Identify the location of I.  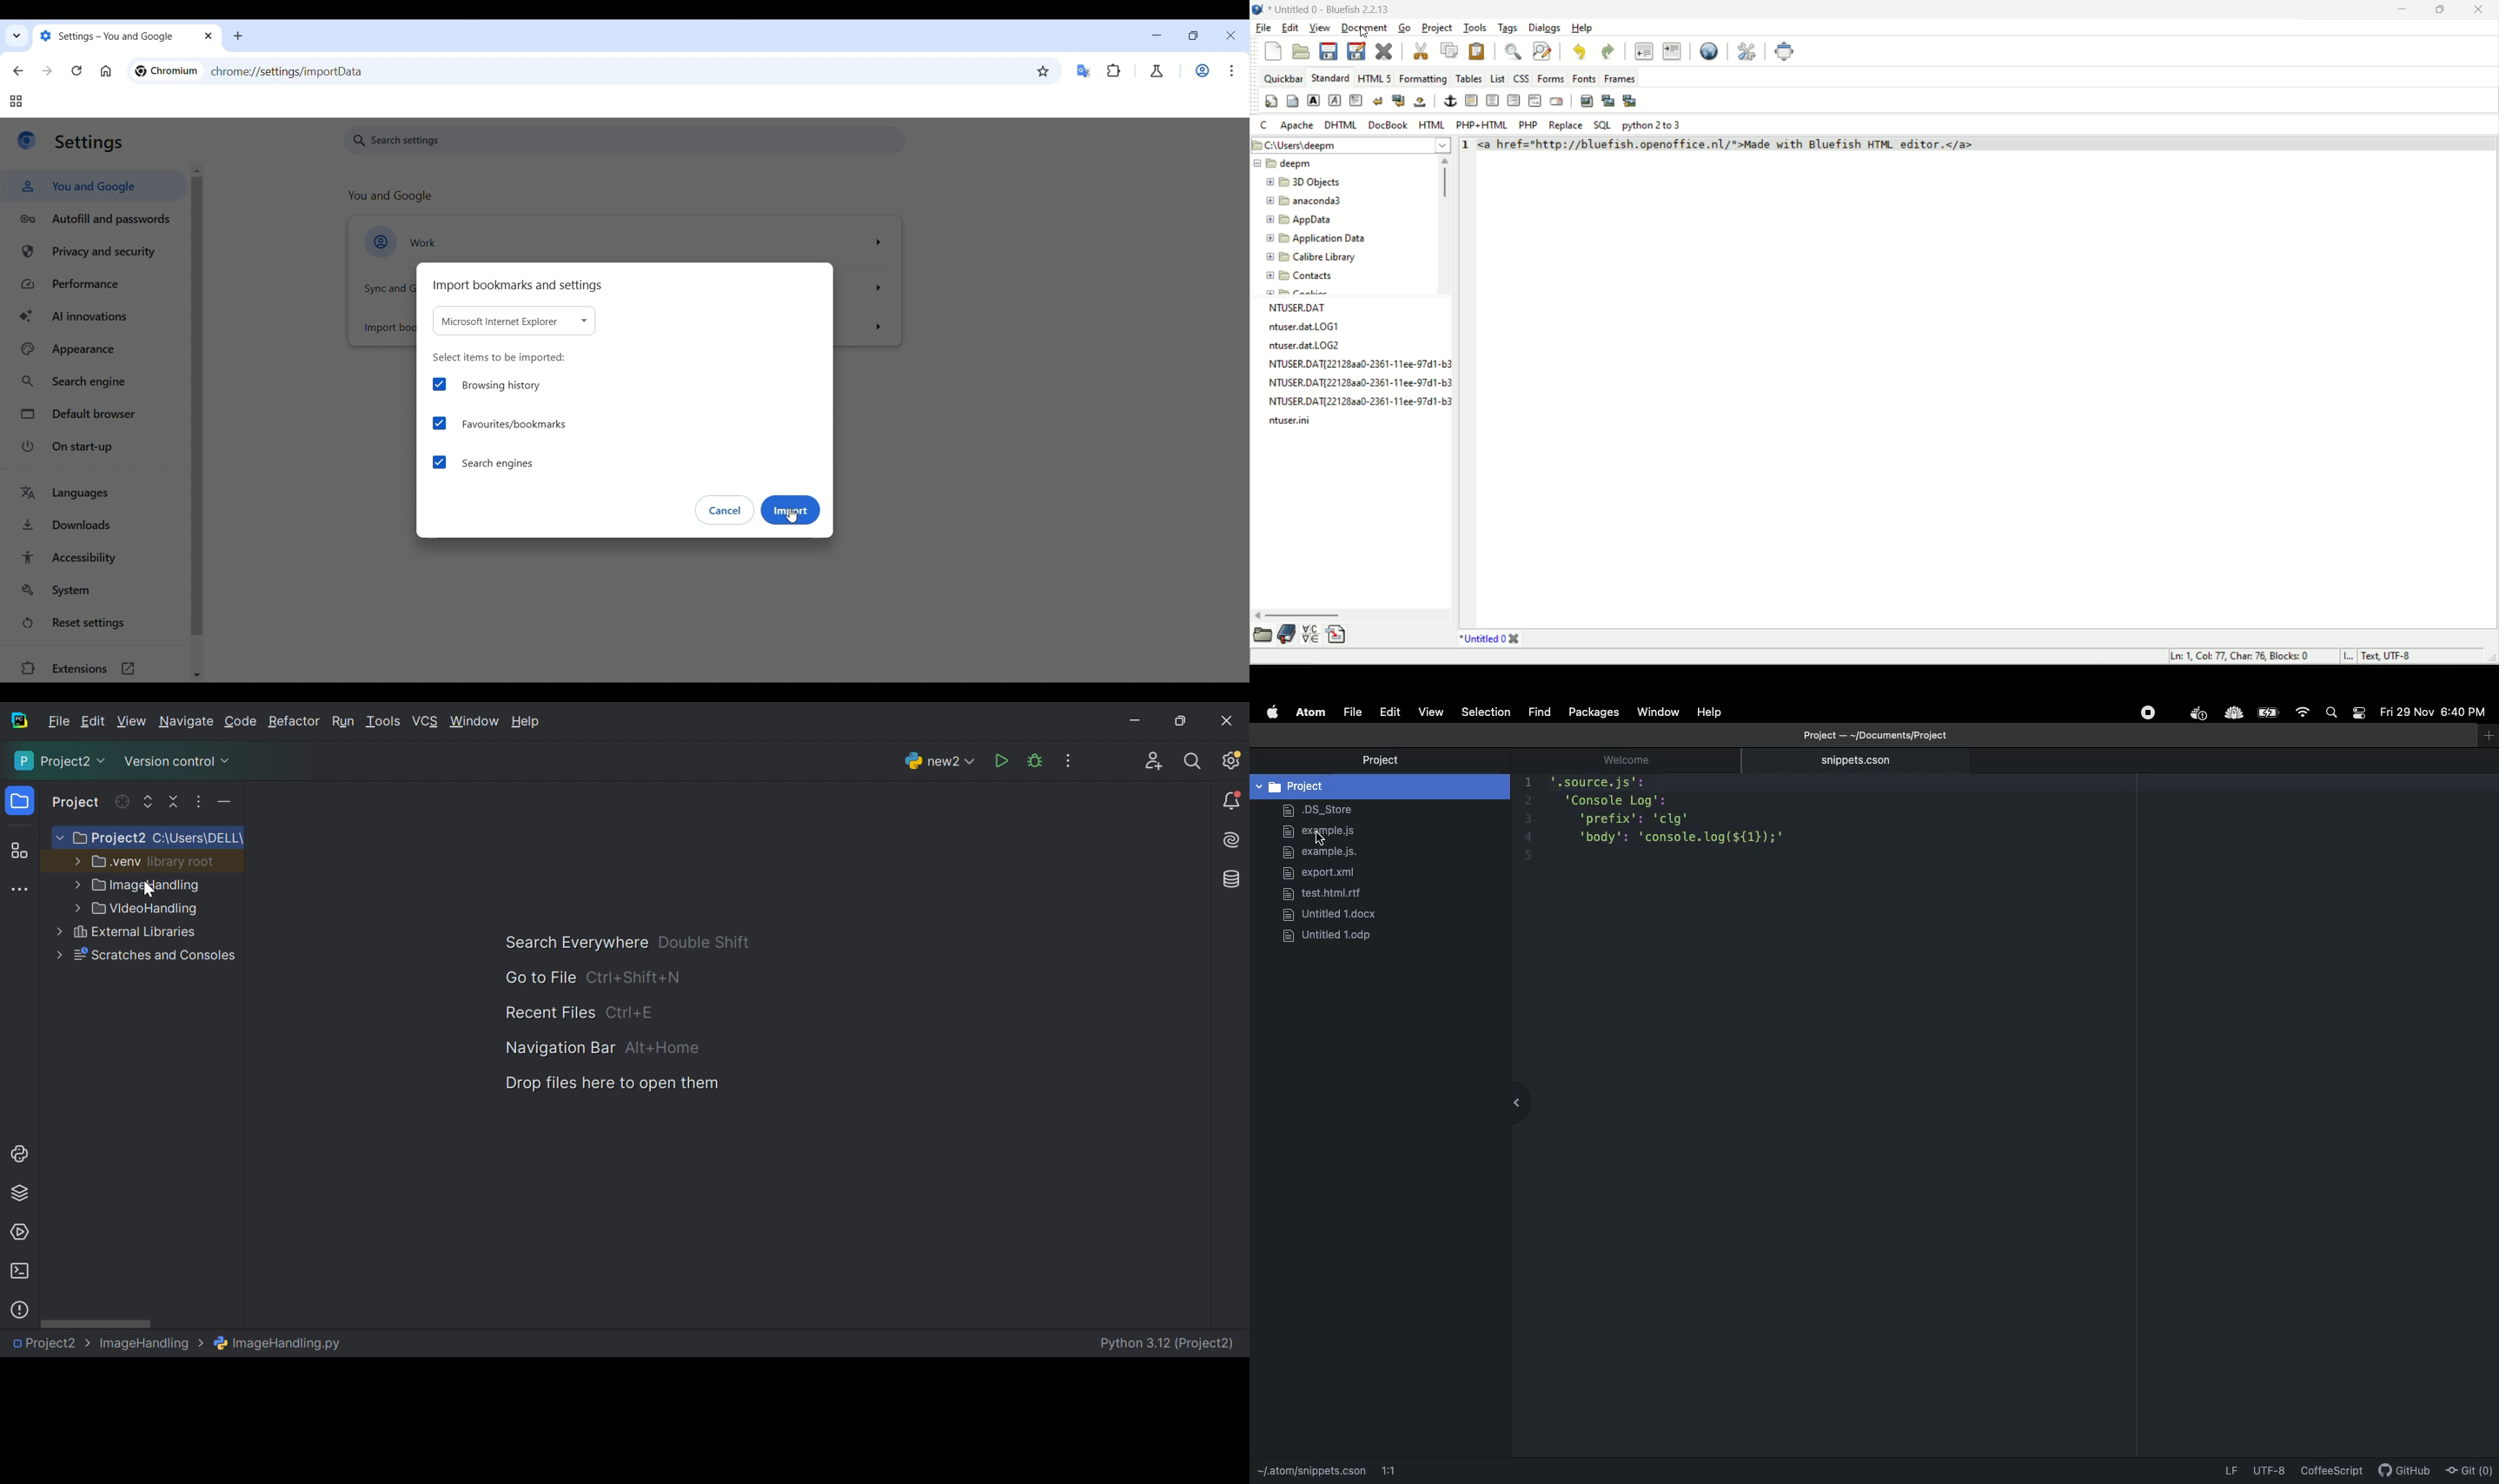
(2346, 657).